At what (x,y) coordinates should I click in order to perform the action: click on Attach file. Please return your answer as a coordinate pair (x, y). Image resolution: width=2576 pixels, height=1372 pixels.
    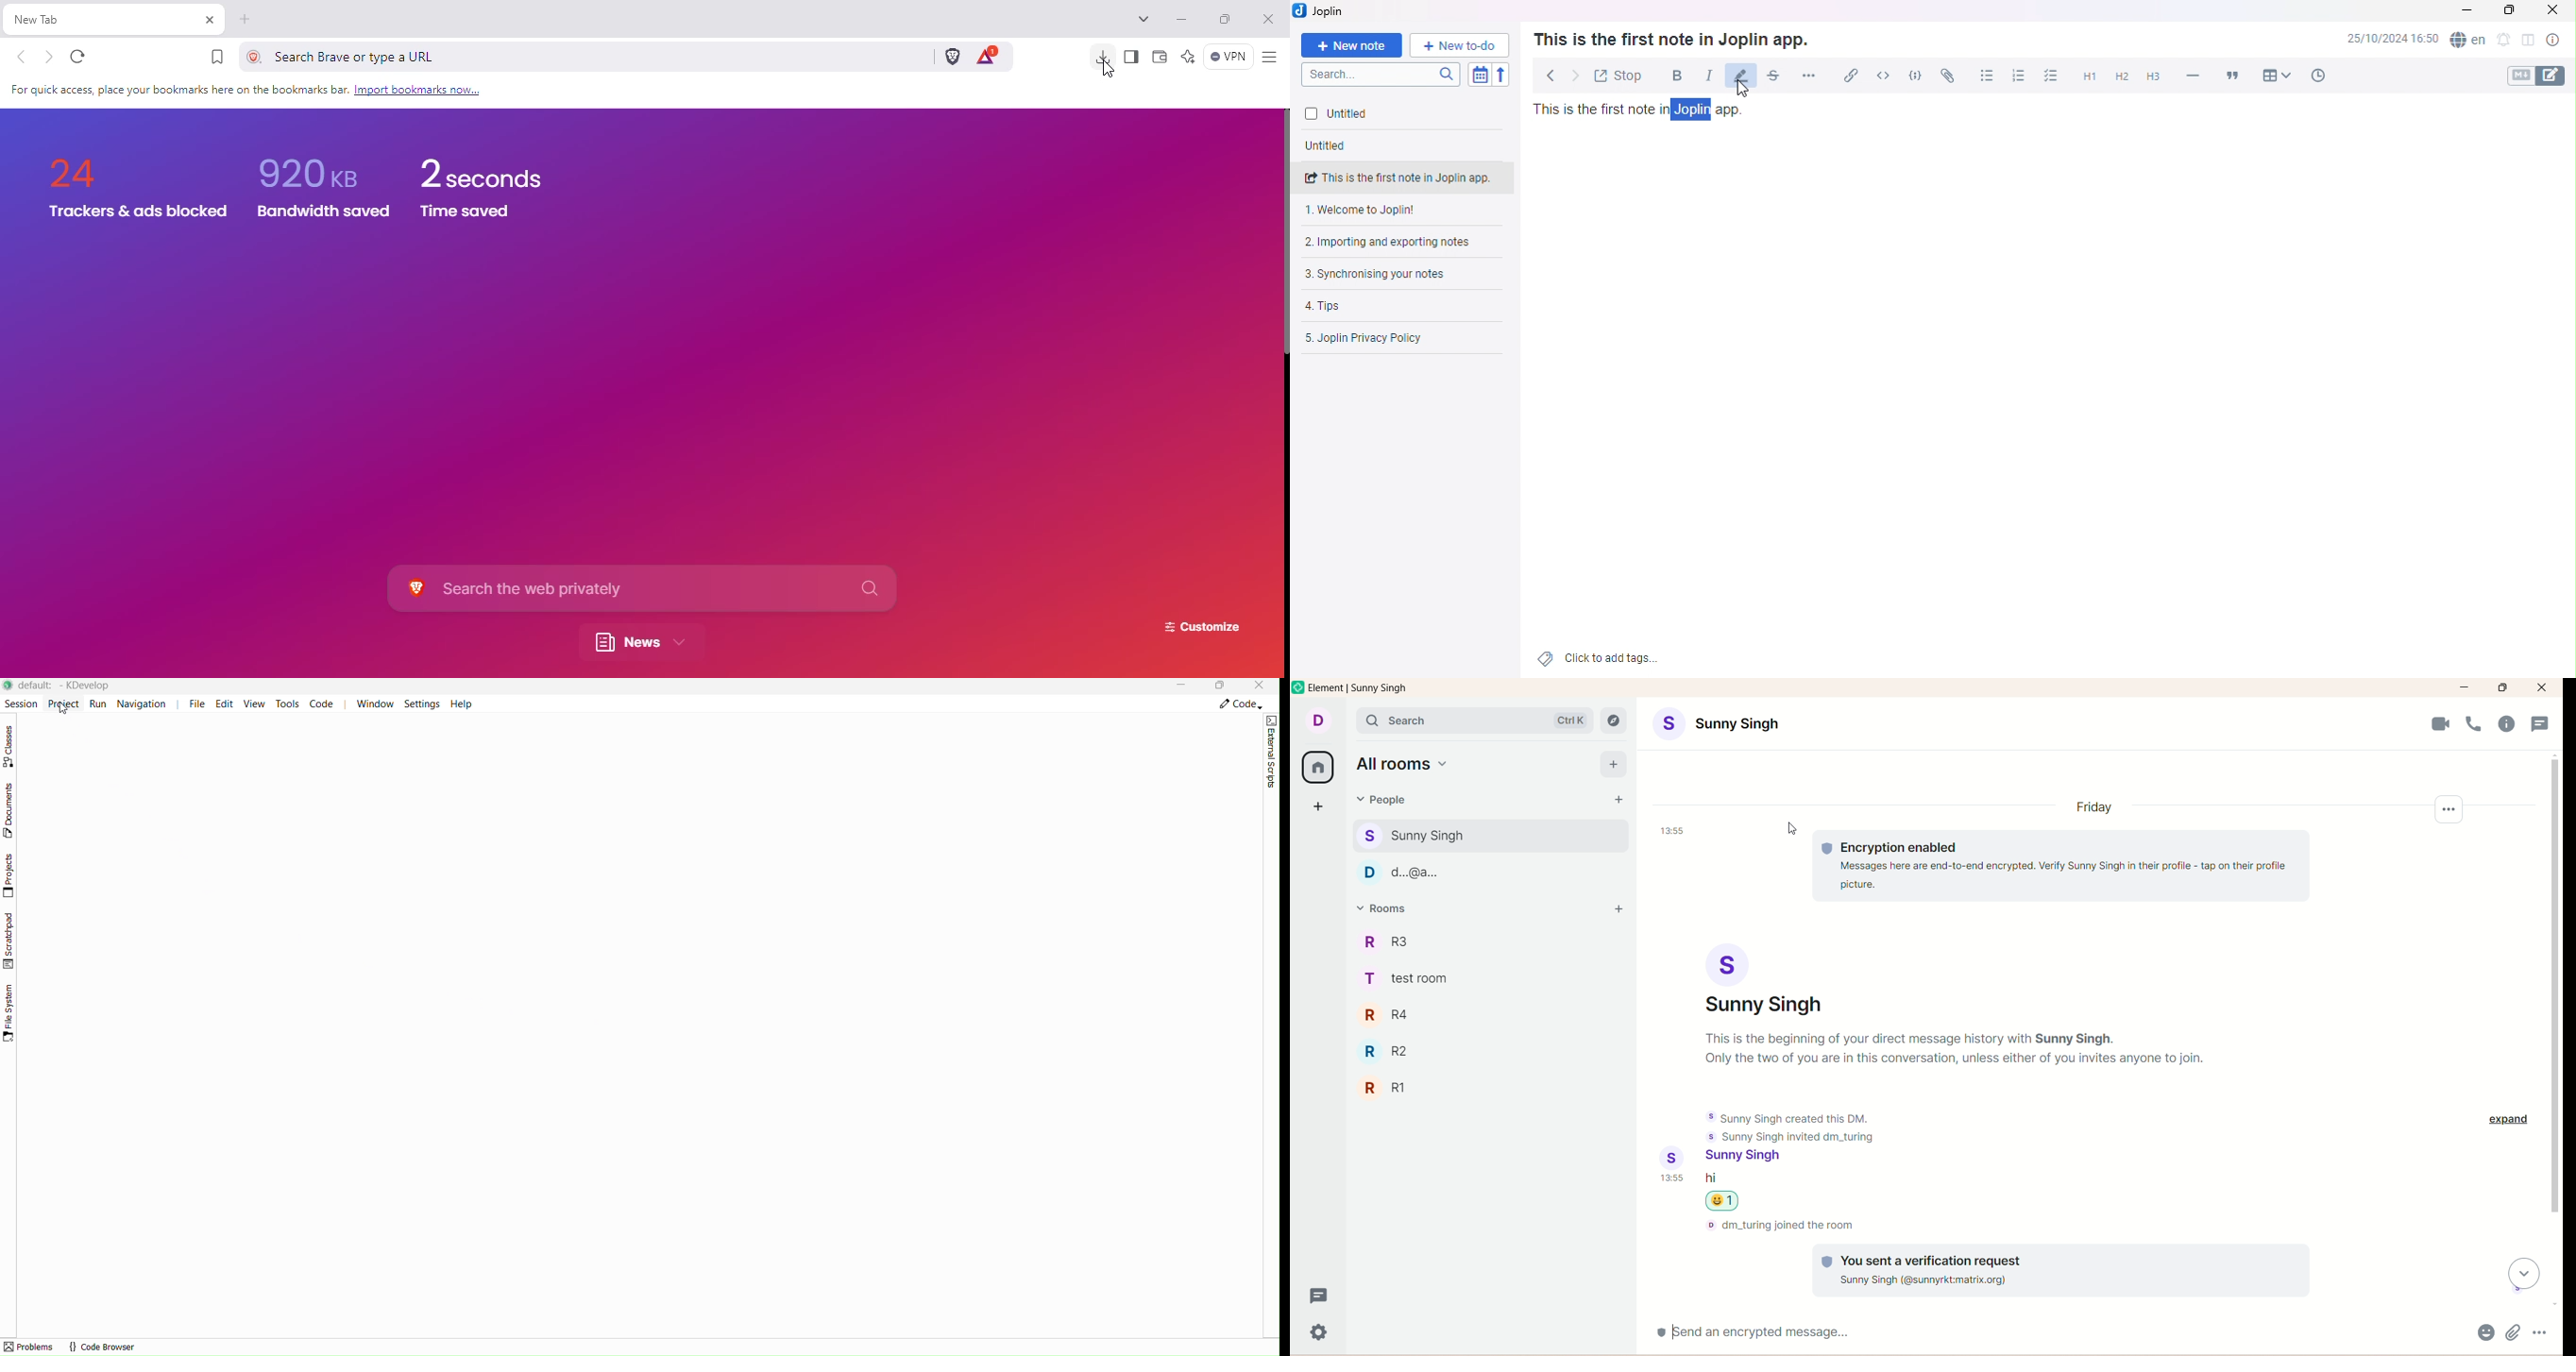
    Looking at the image, I should click on (1947, 74).